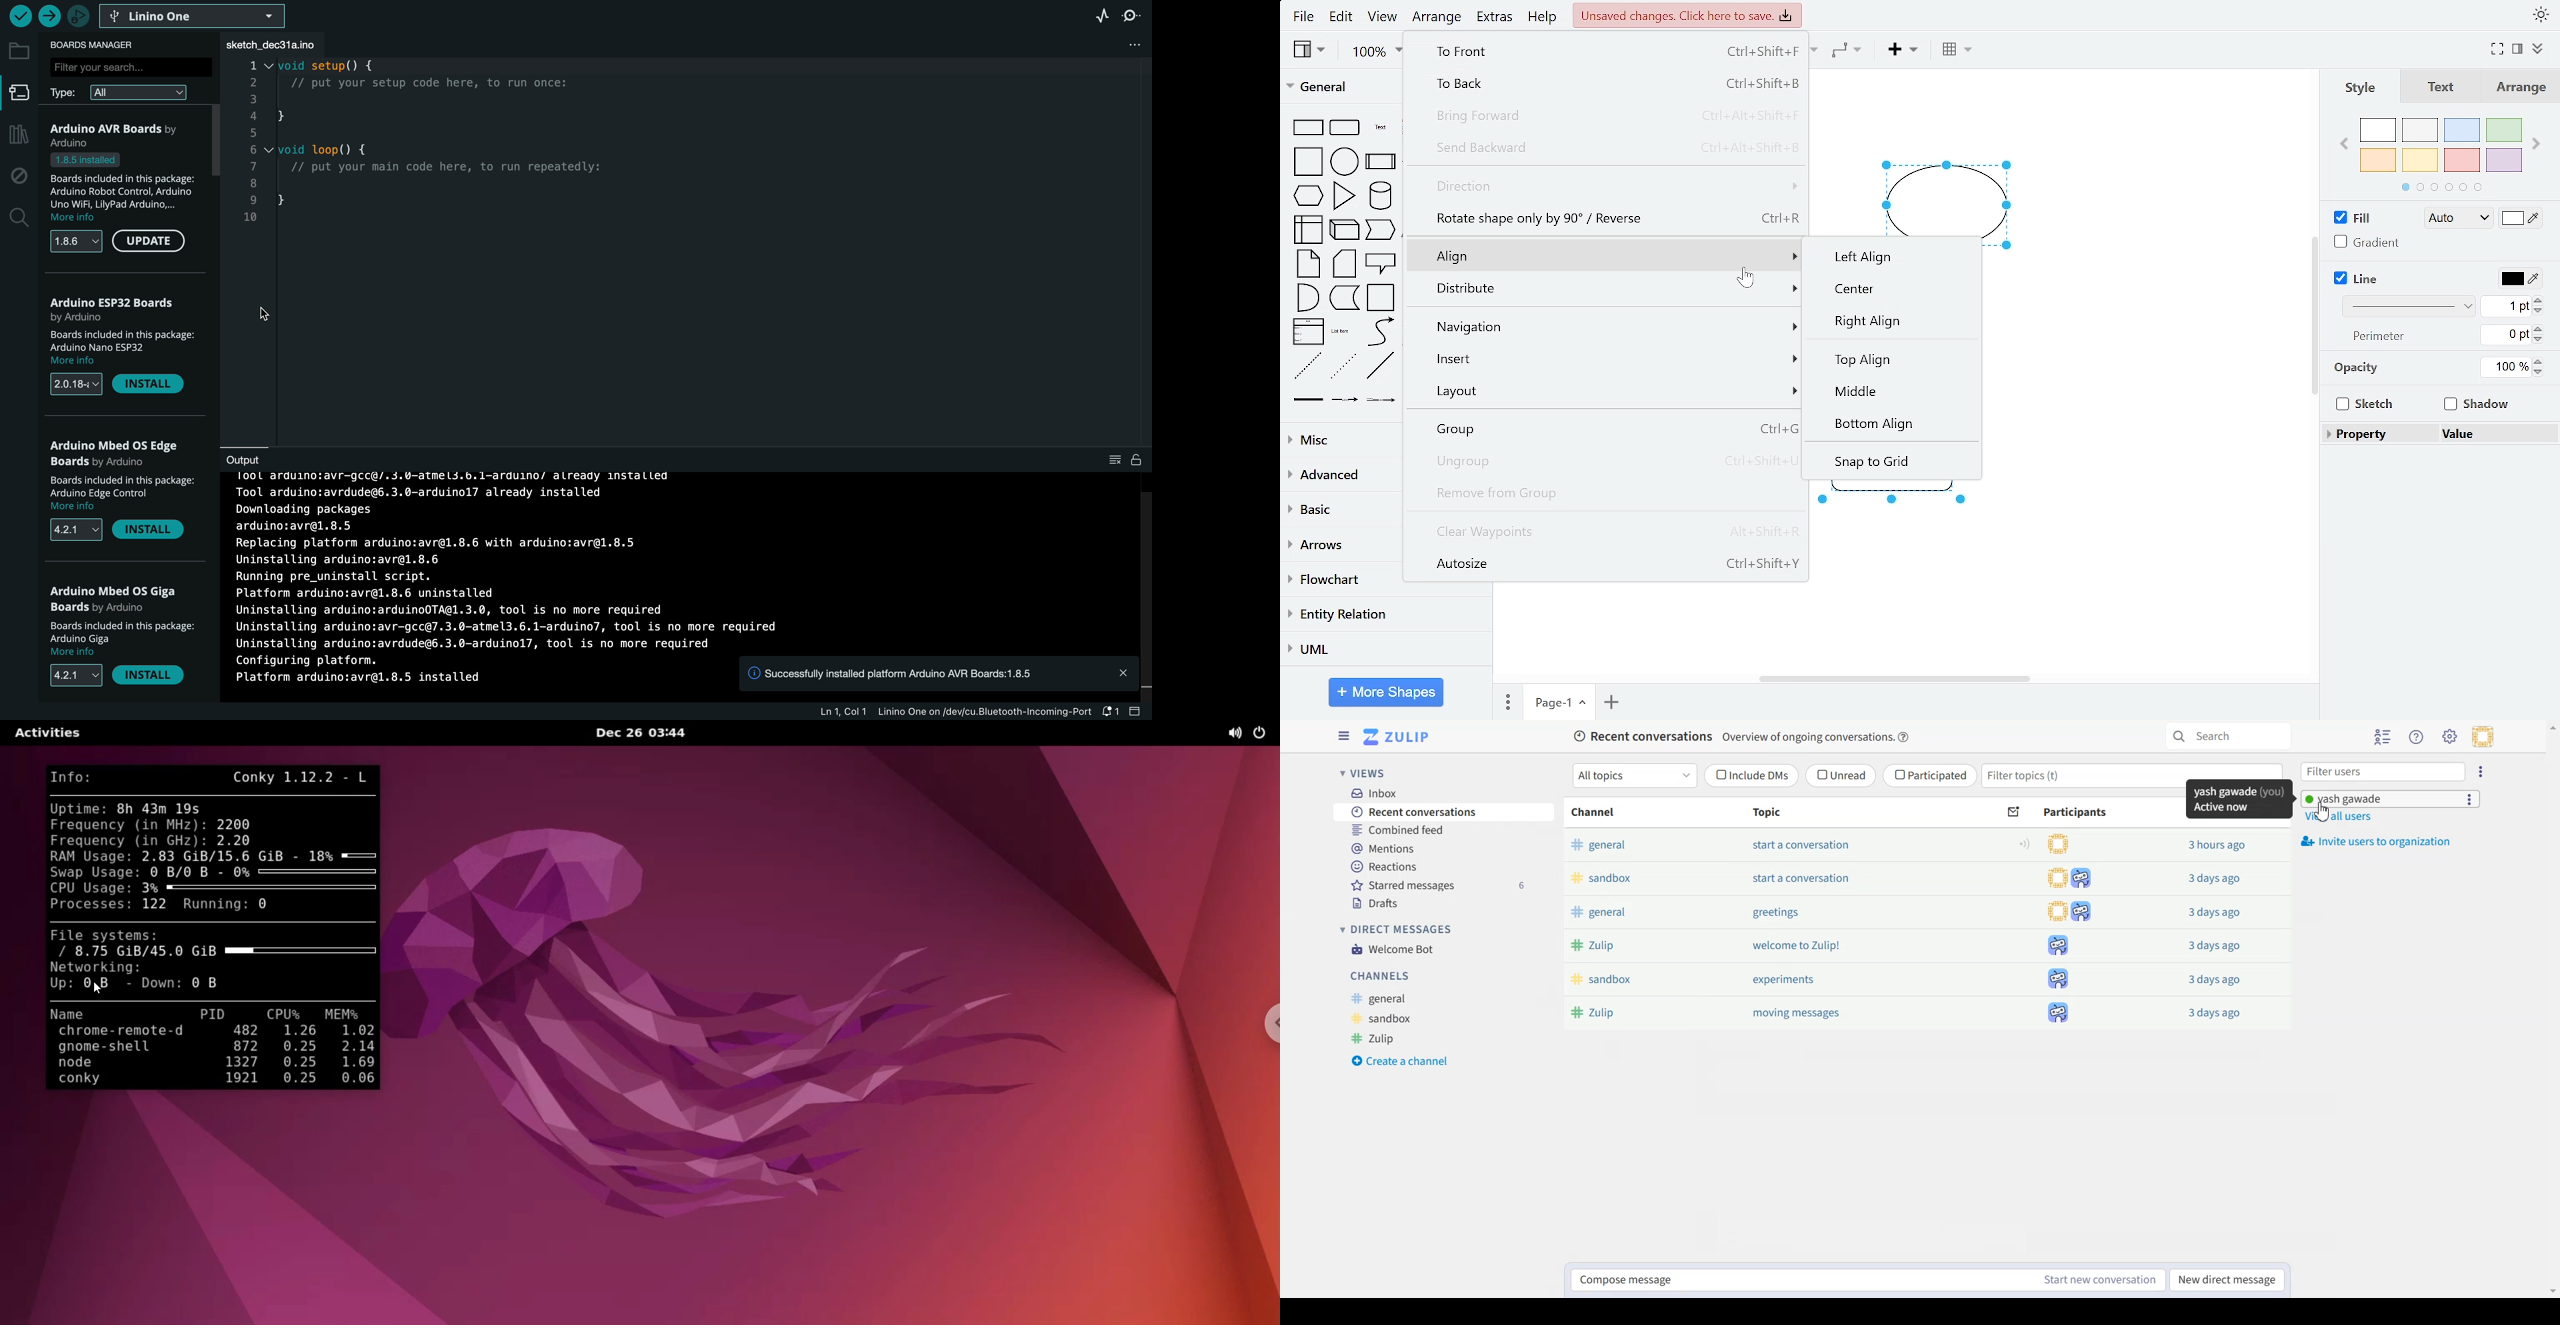  Describe the element at coordinates (78, 16) in the screenshot. I see `debugger` at that location.